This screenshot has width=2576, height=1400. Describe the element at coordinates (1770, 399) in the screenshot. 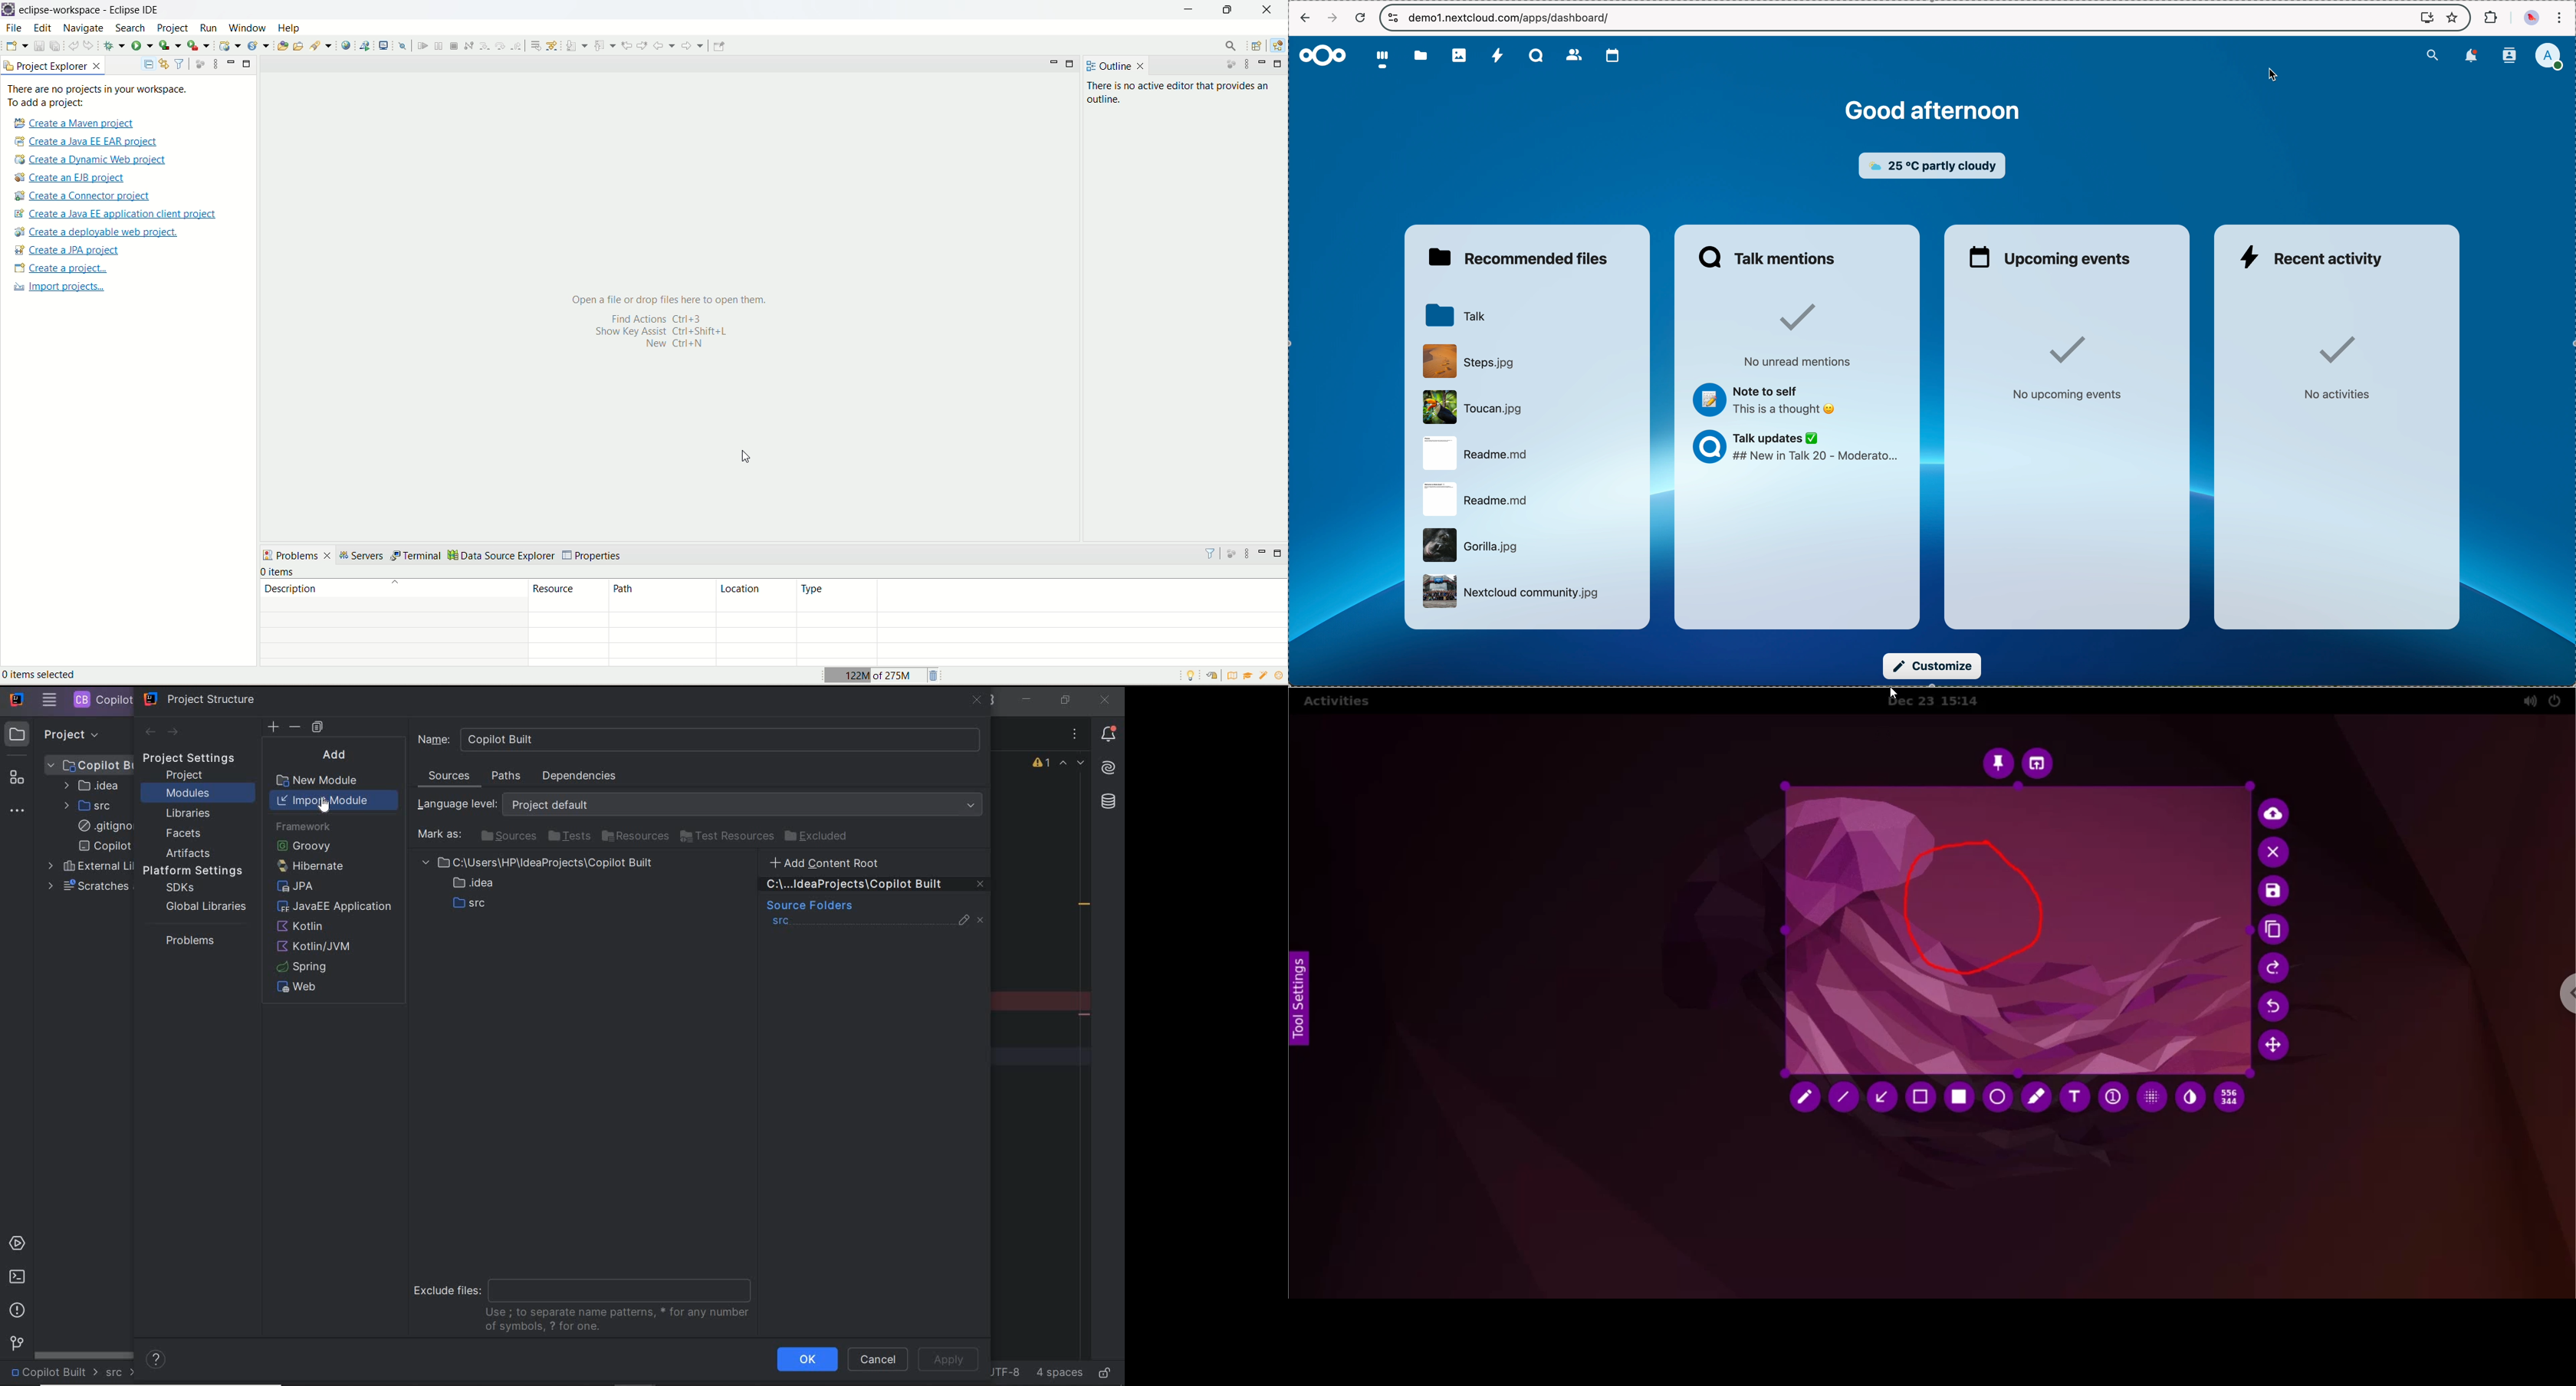

I see `note to self` at that location.